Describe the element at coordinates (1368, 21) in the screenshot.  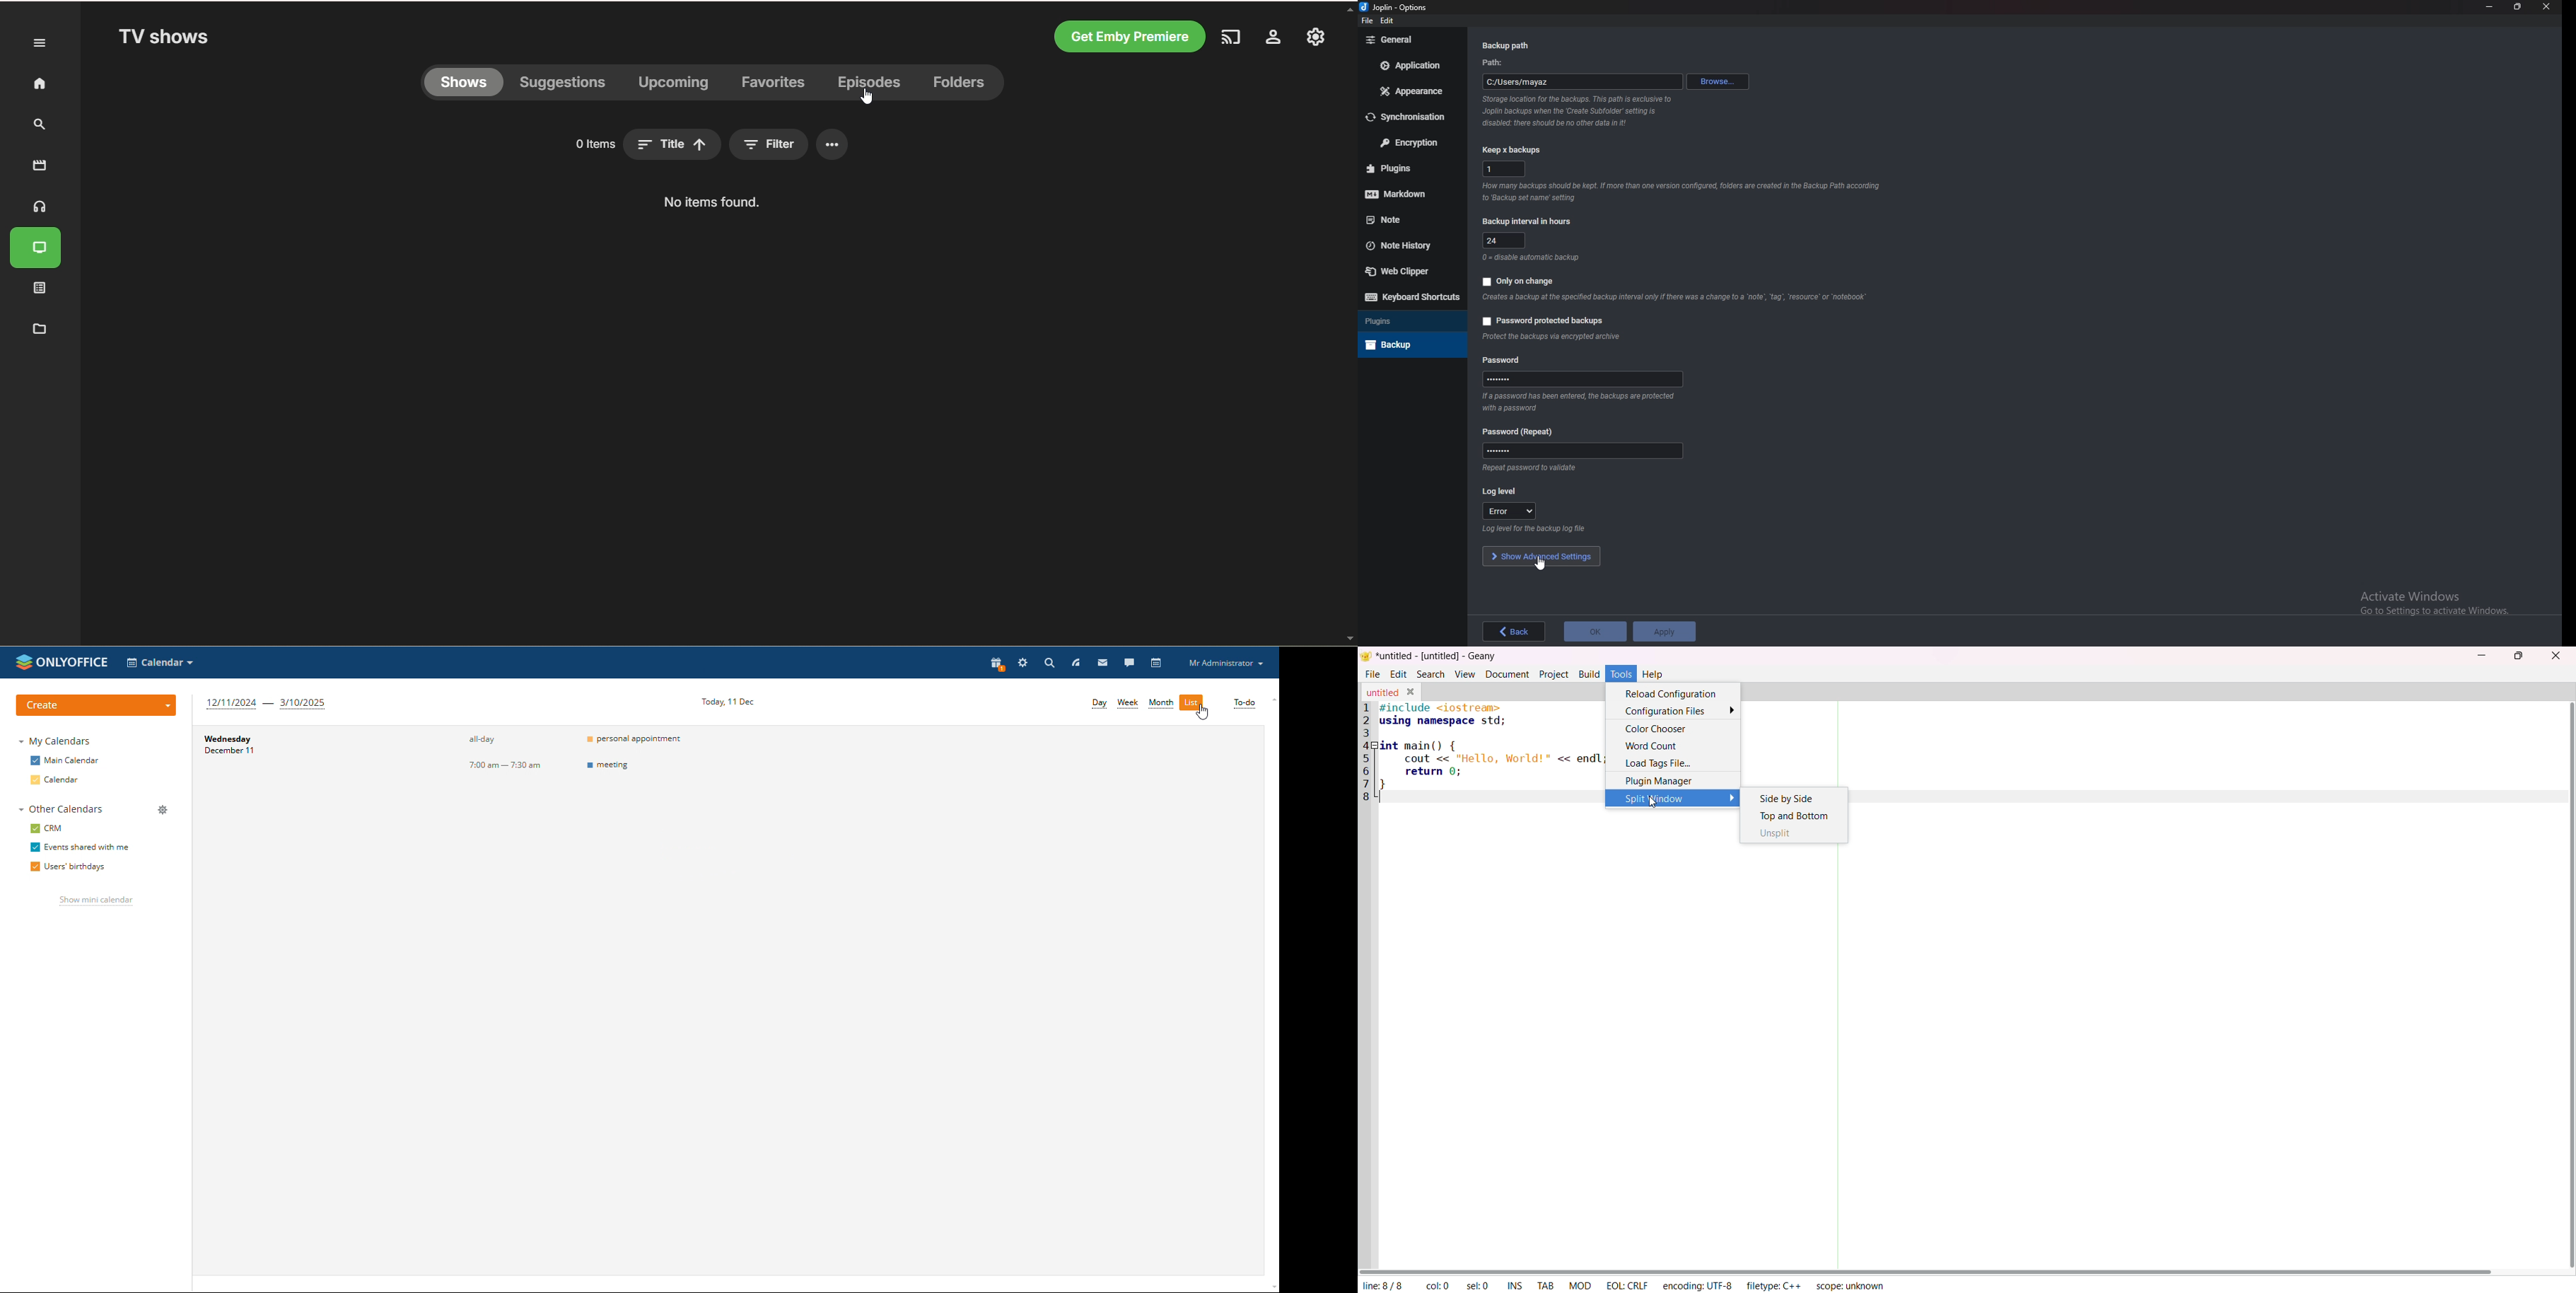
I see `file` at that location.